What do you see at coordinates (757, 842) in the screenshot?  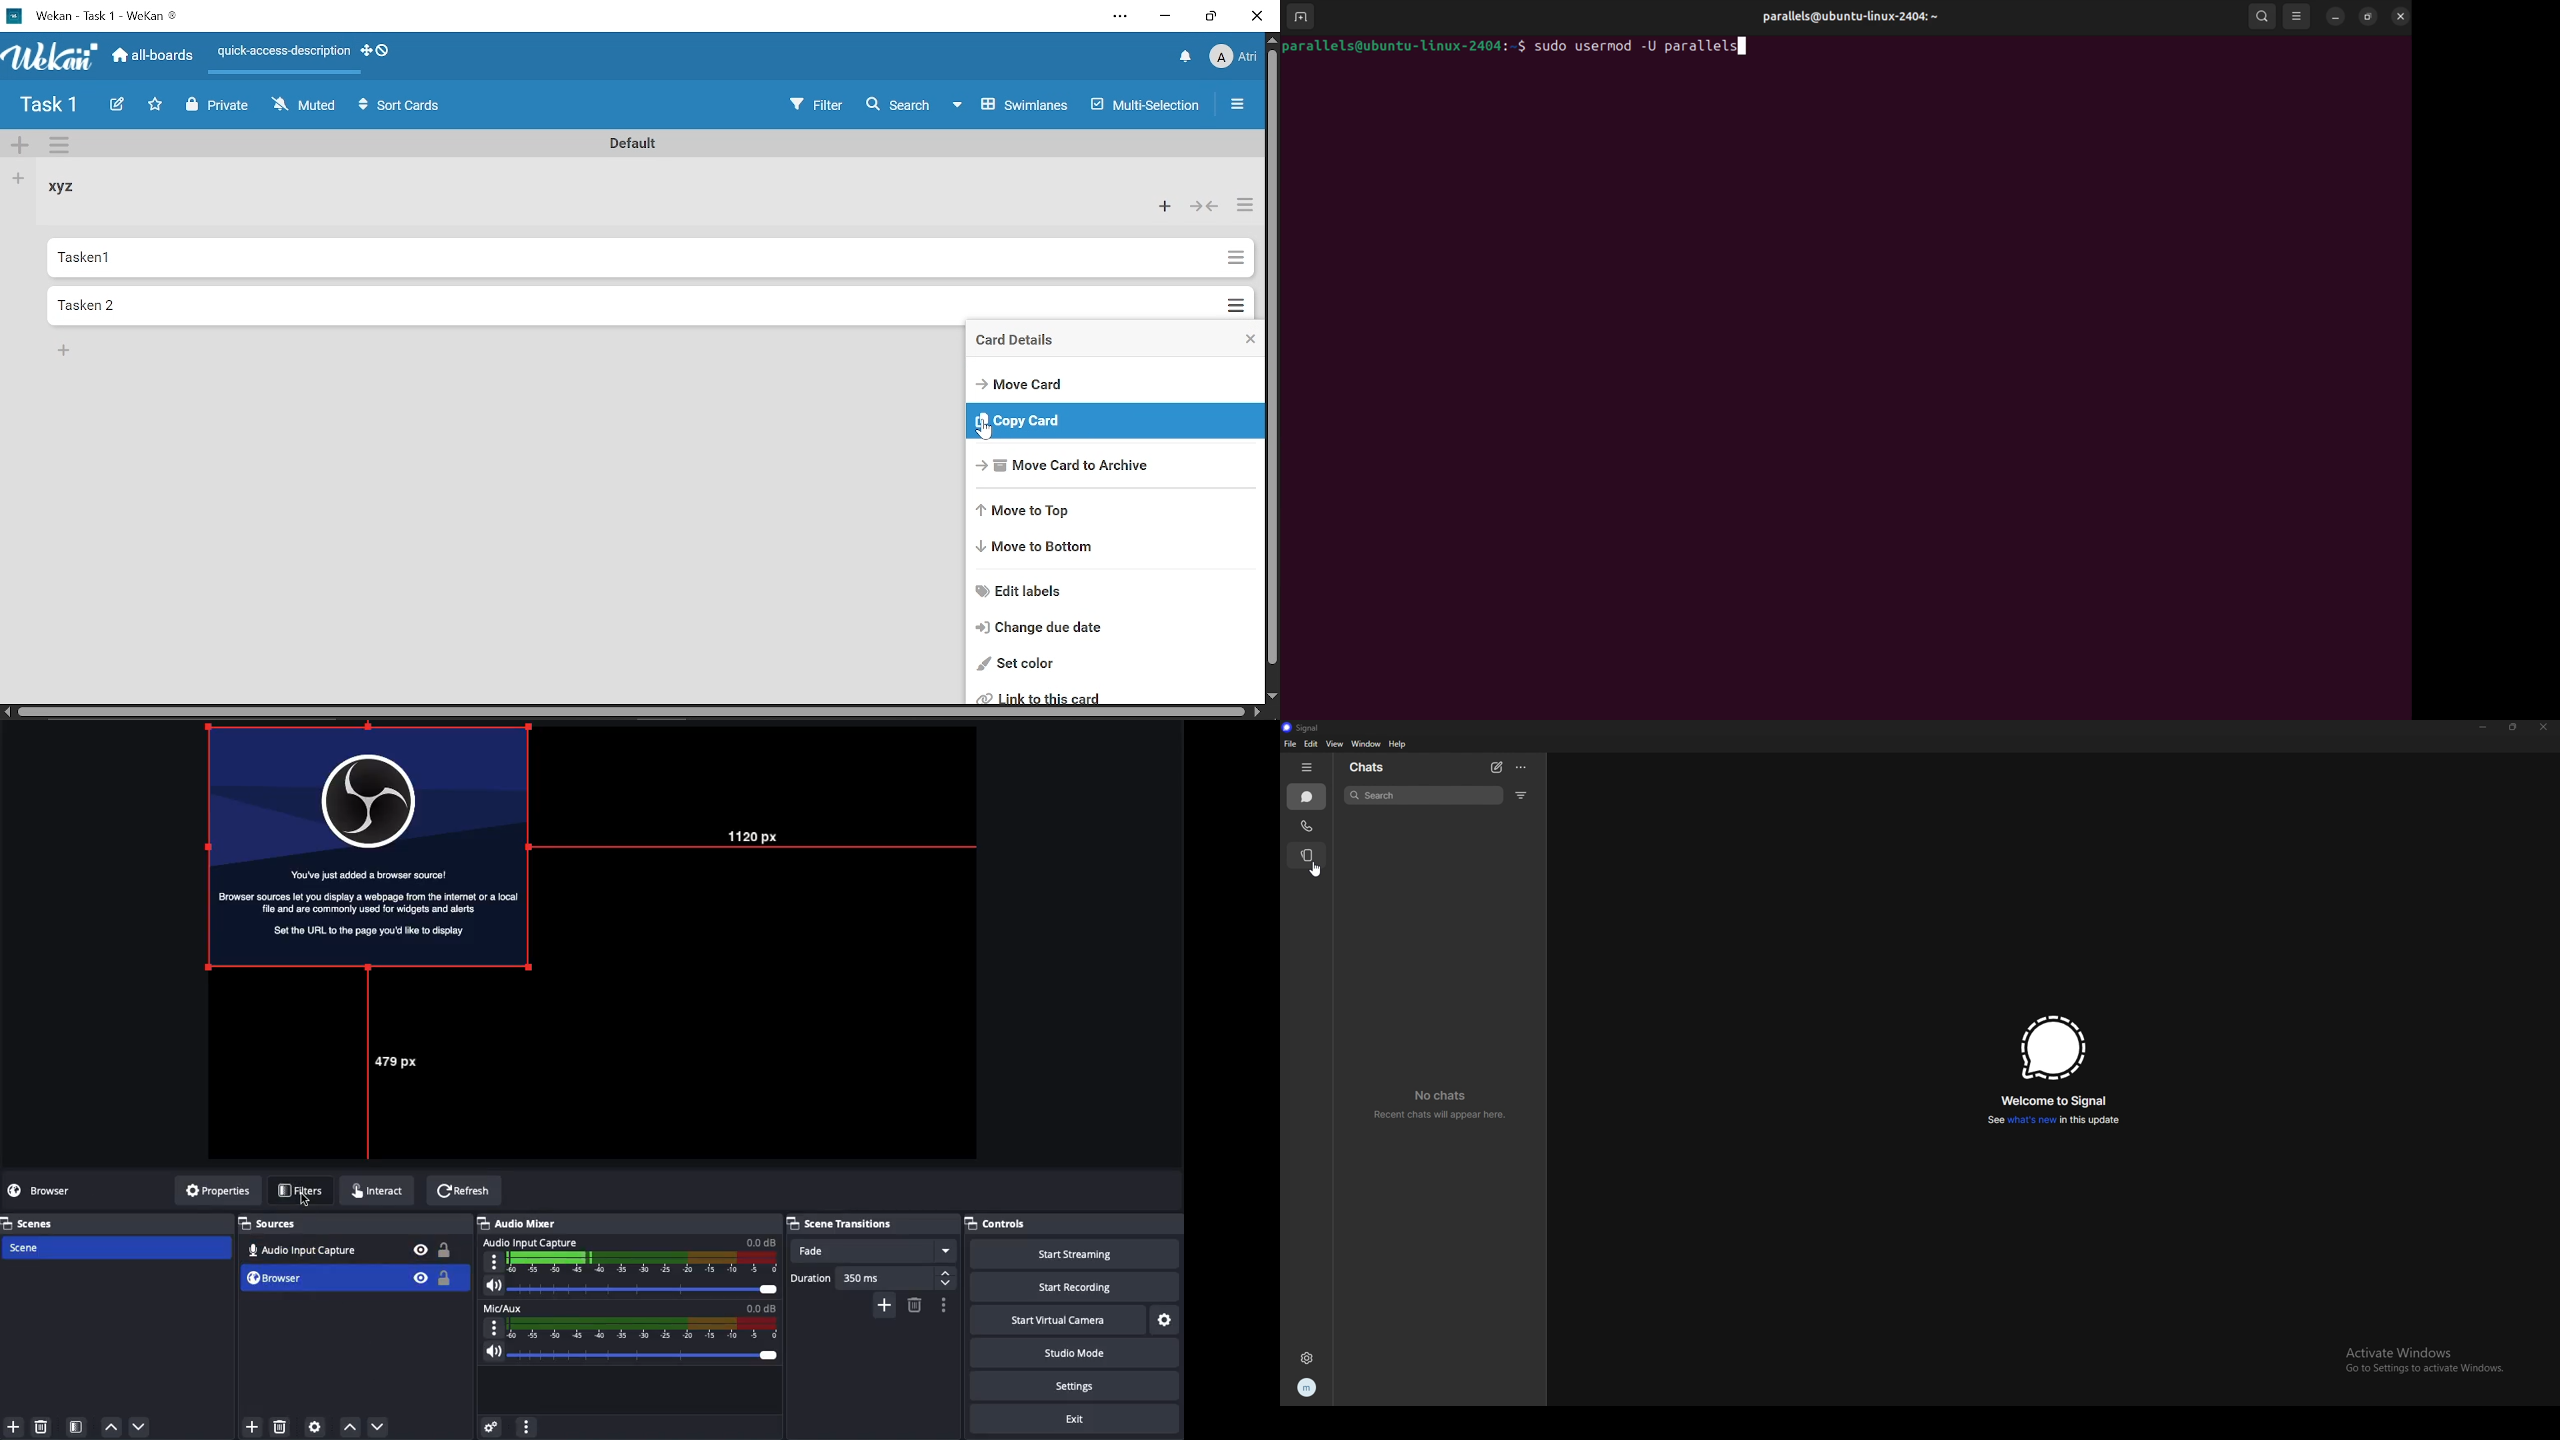 I see `1120 px` at bounding box center [757, 842].